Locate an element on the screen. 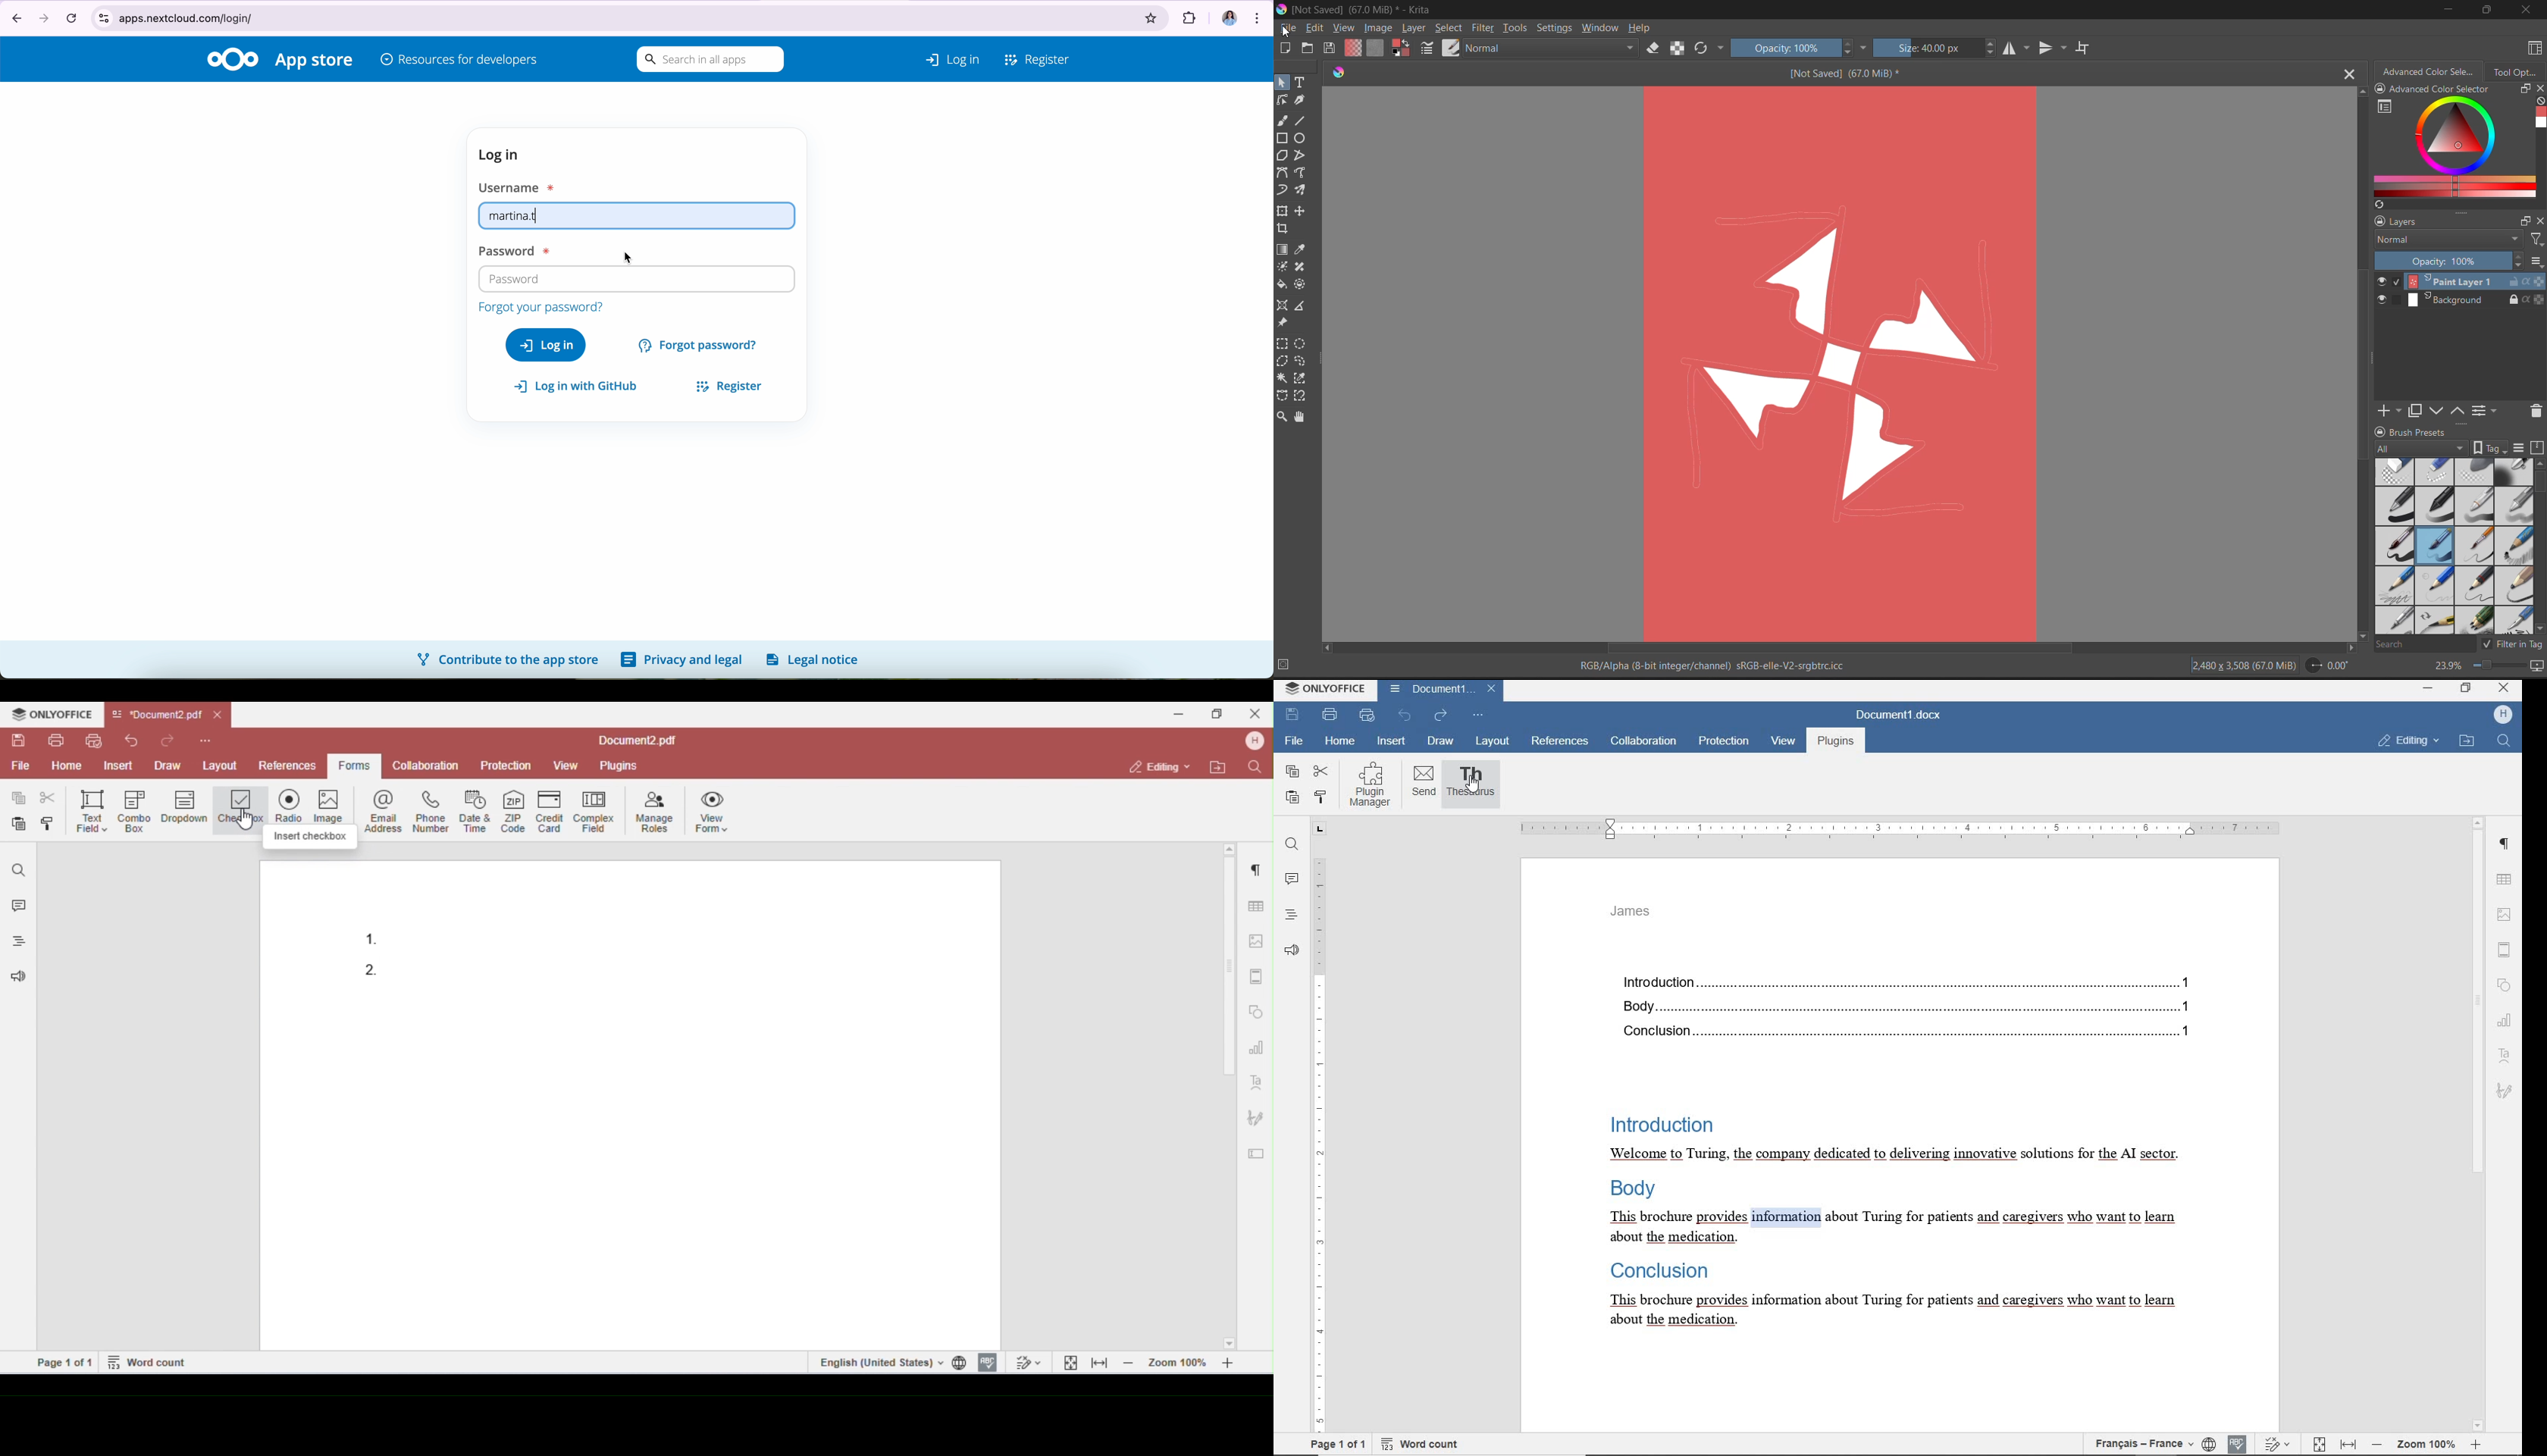 This screenshot has width=2548, height=1456. TEXT LANGUAGE is located at coordinates (2146, 1442).